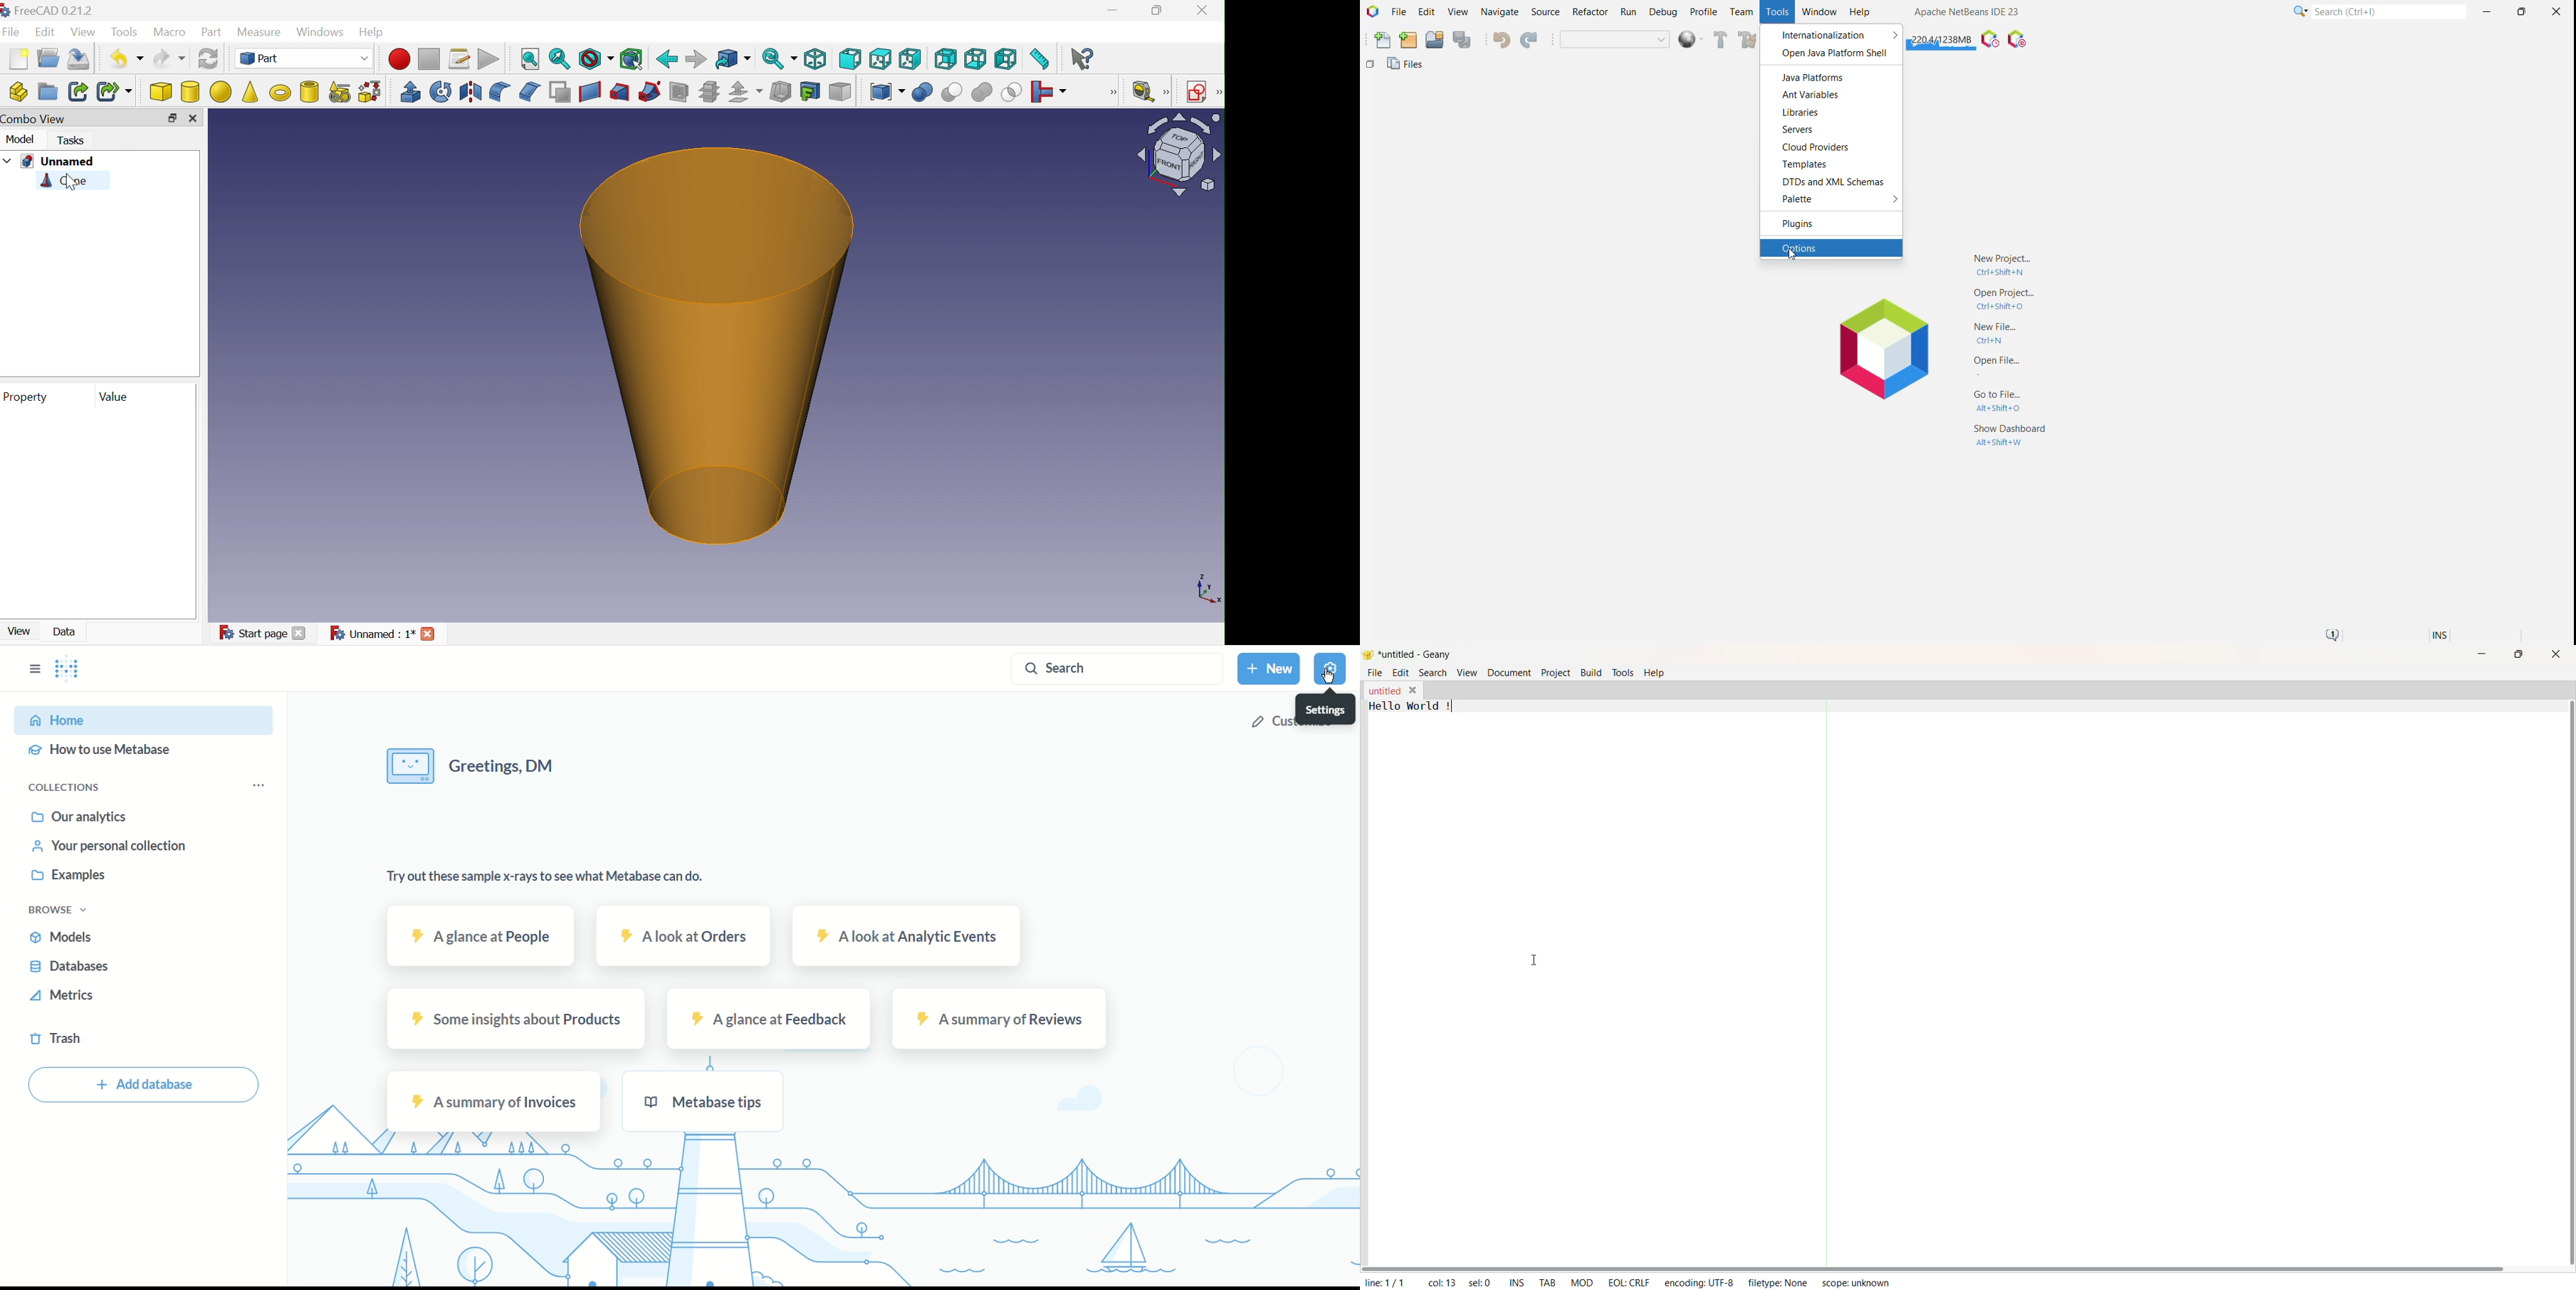 This screenshot has width=2576, height=1316. What do you see at coordinates (1104, 669) in the screenshot?
I see `Search` at bounding box center [1104, 669].